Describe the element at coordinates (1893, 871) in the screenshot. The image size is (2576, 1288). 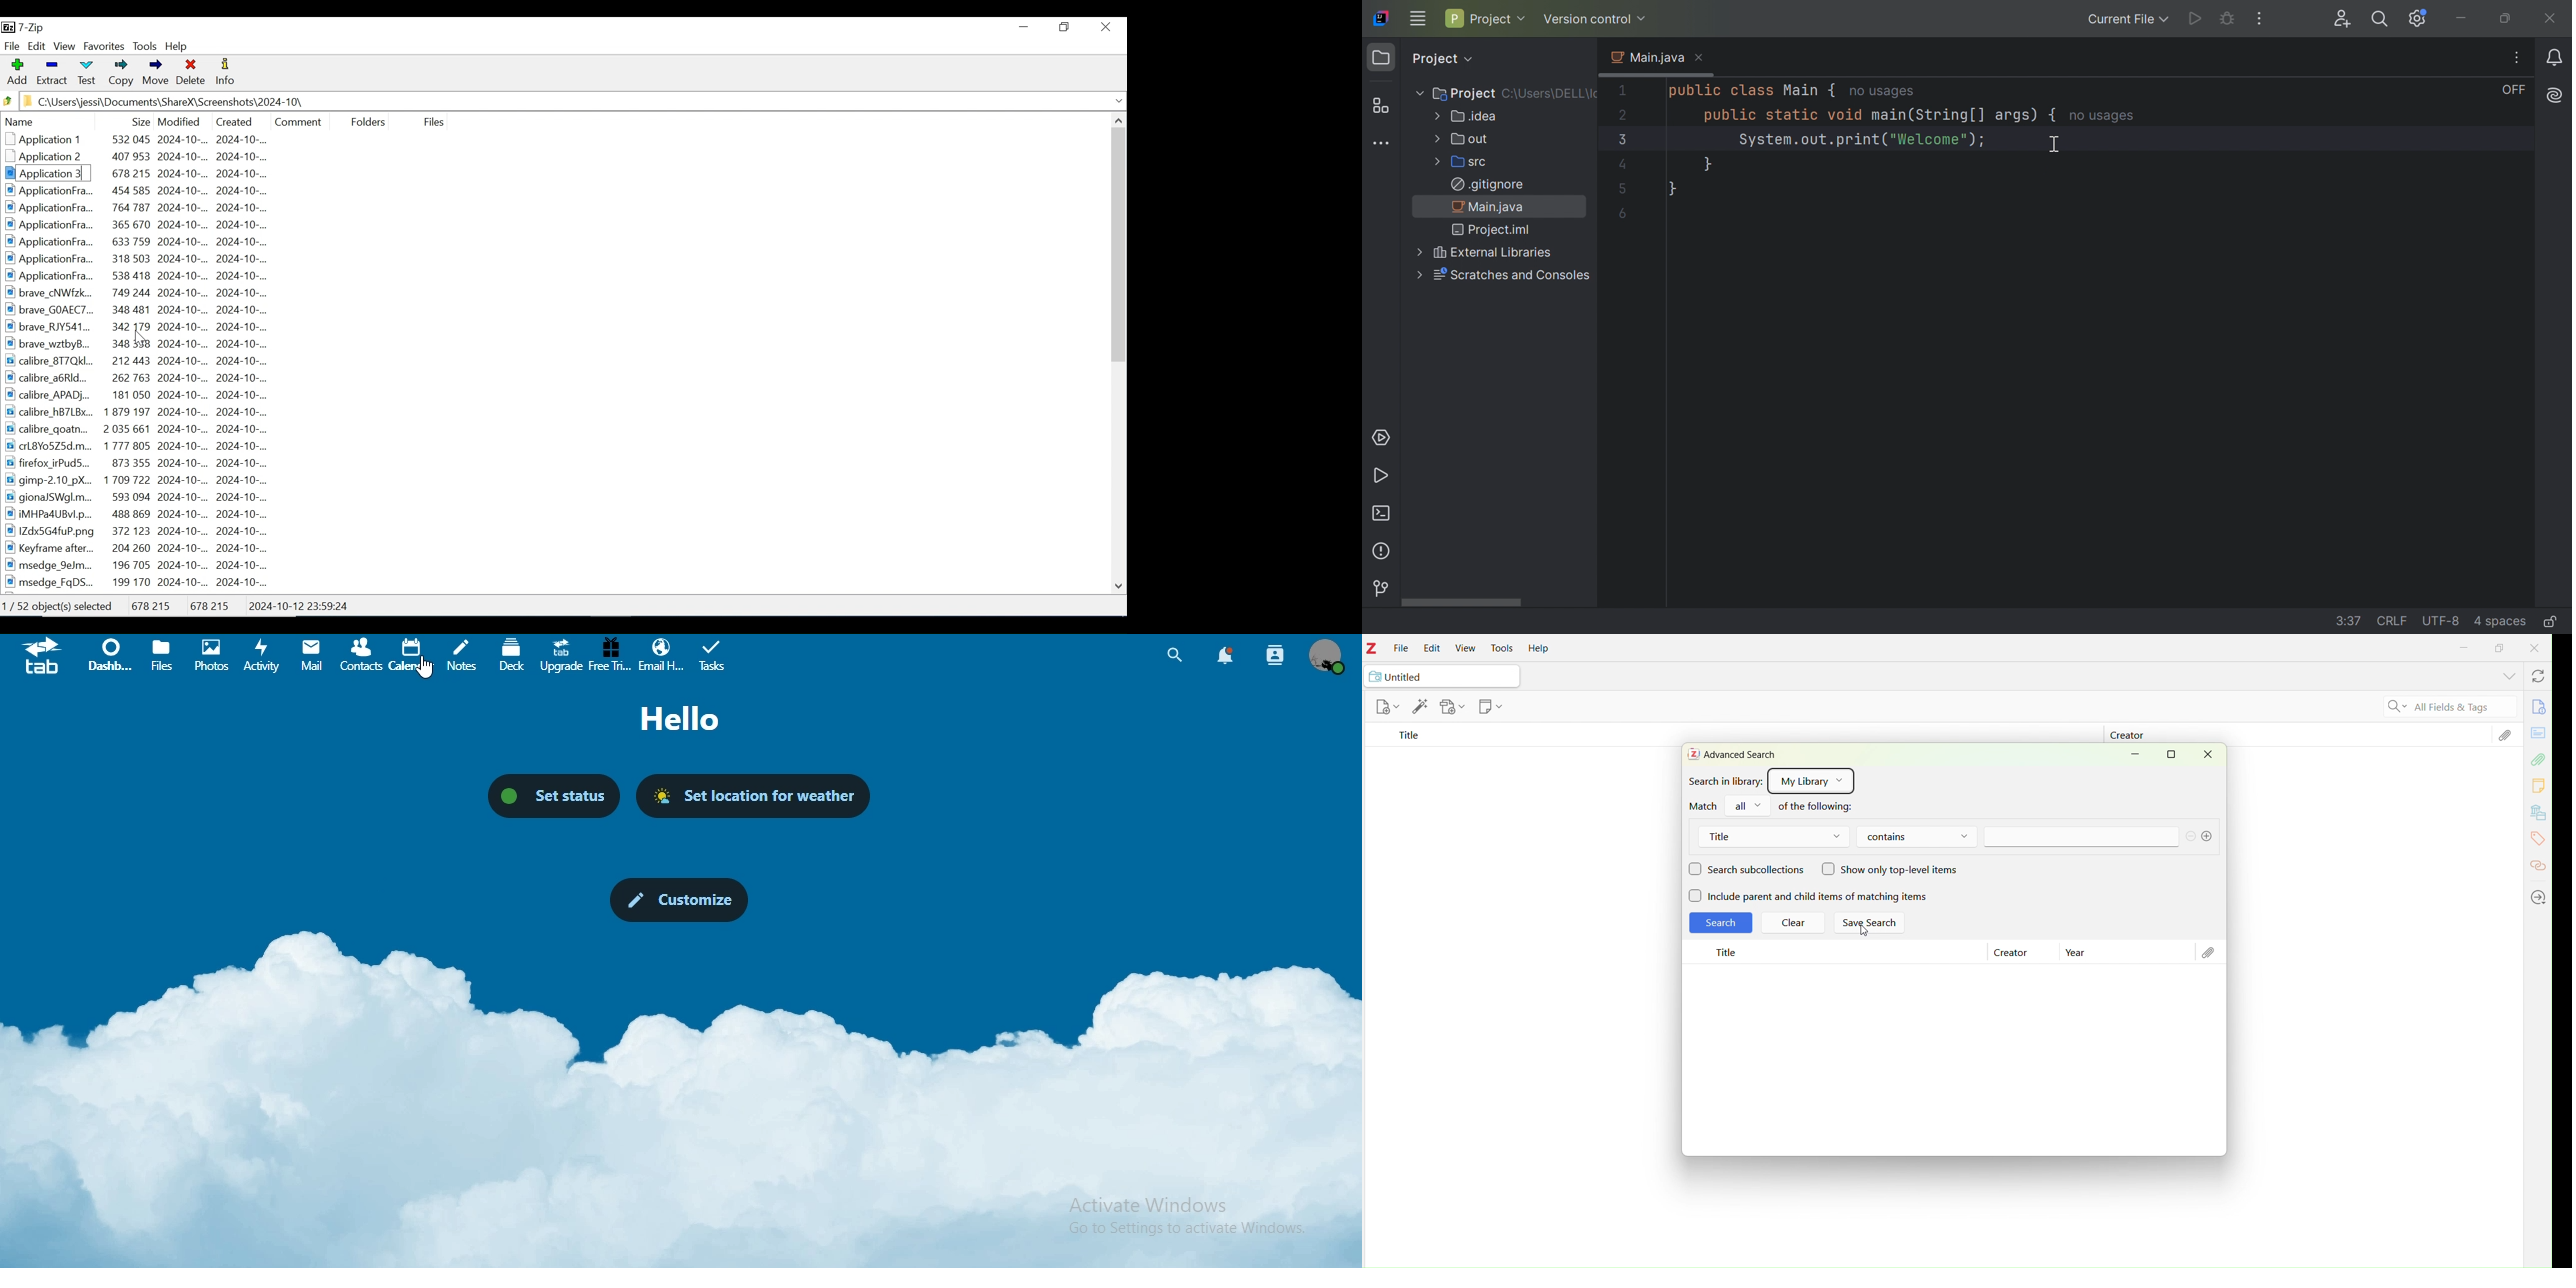
I see `Show only top level items` at that location.